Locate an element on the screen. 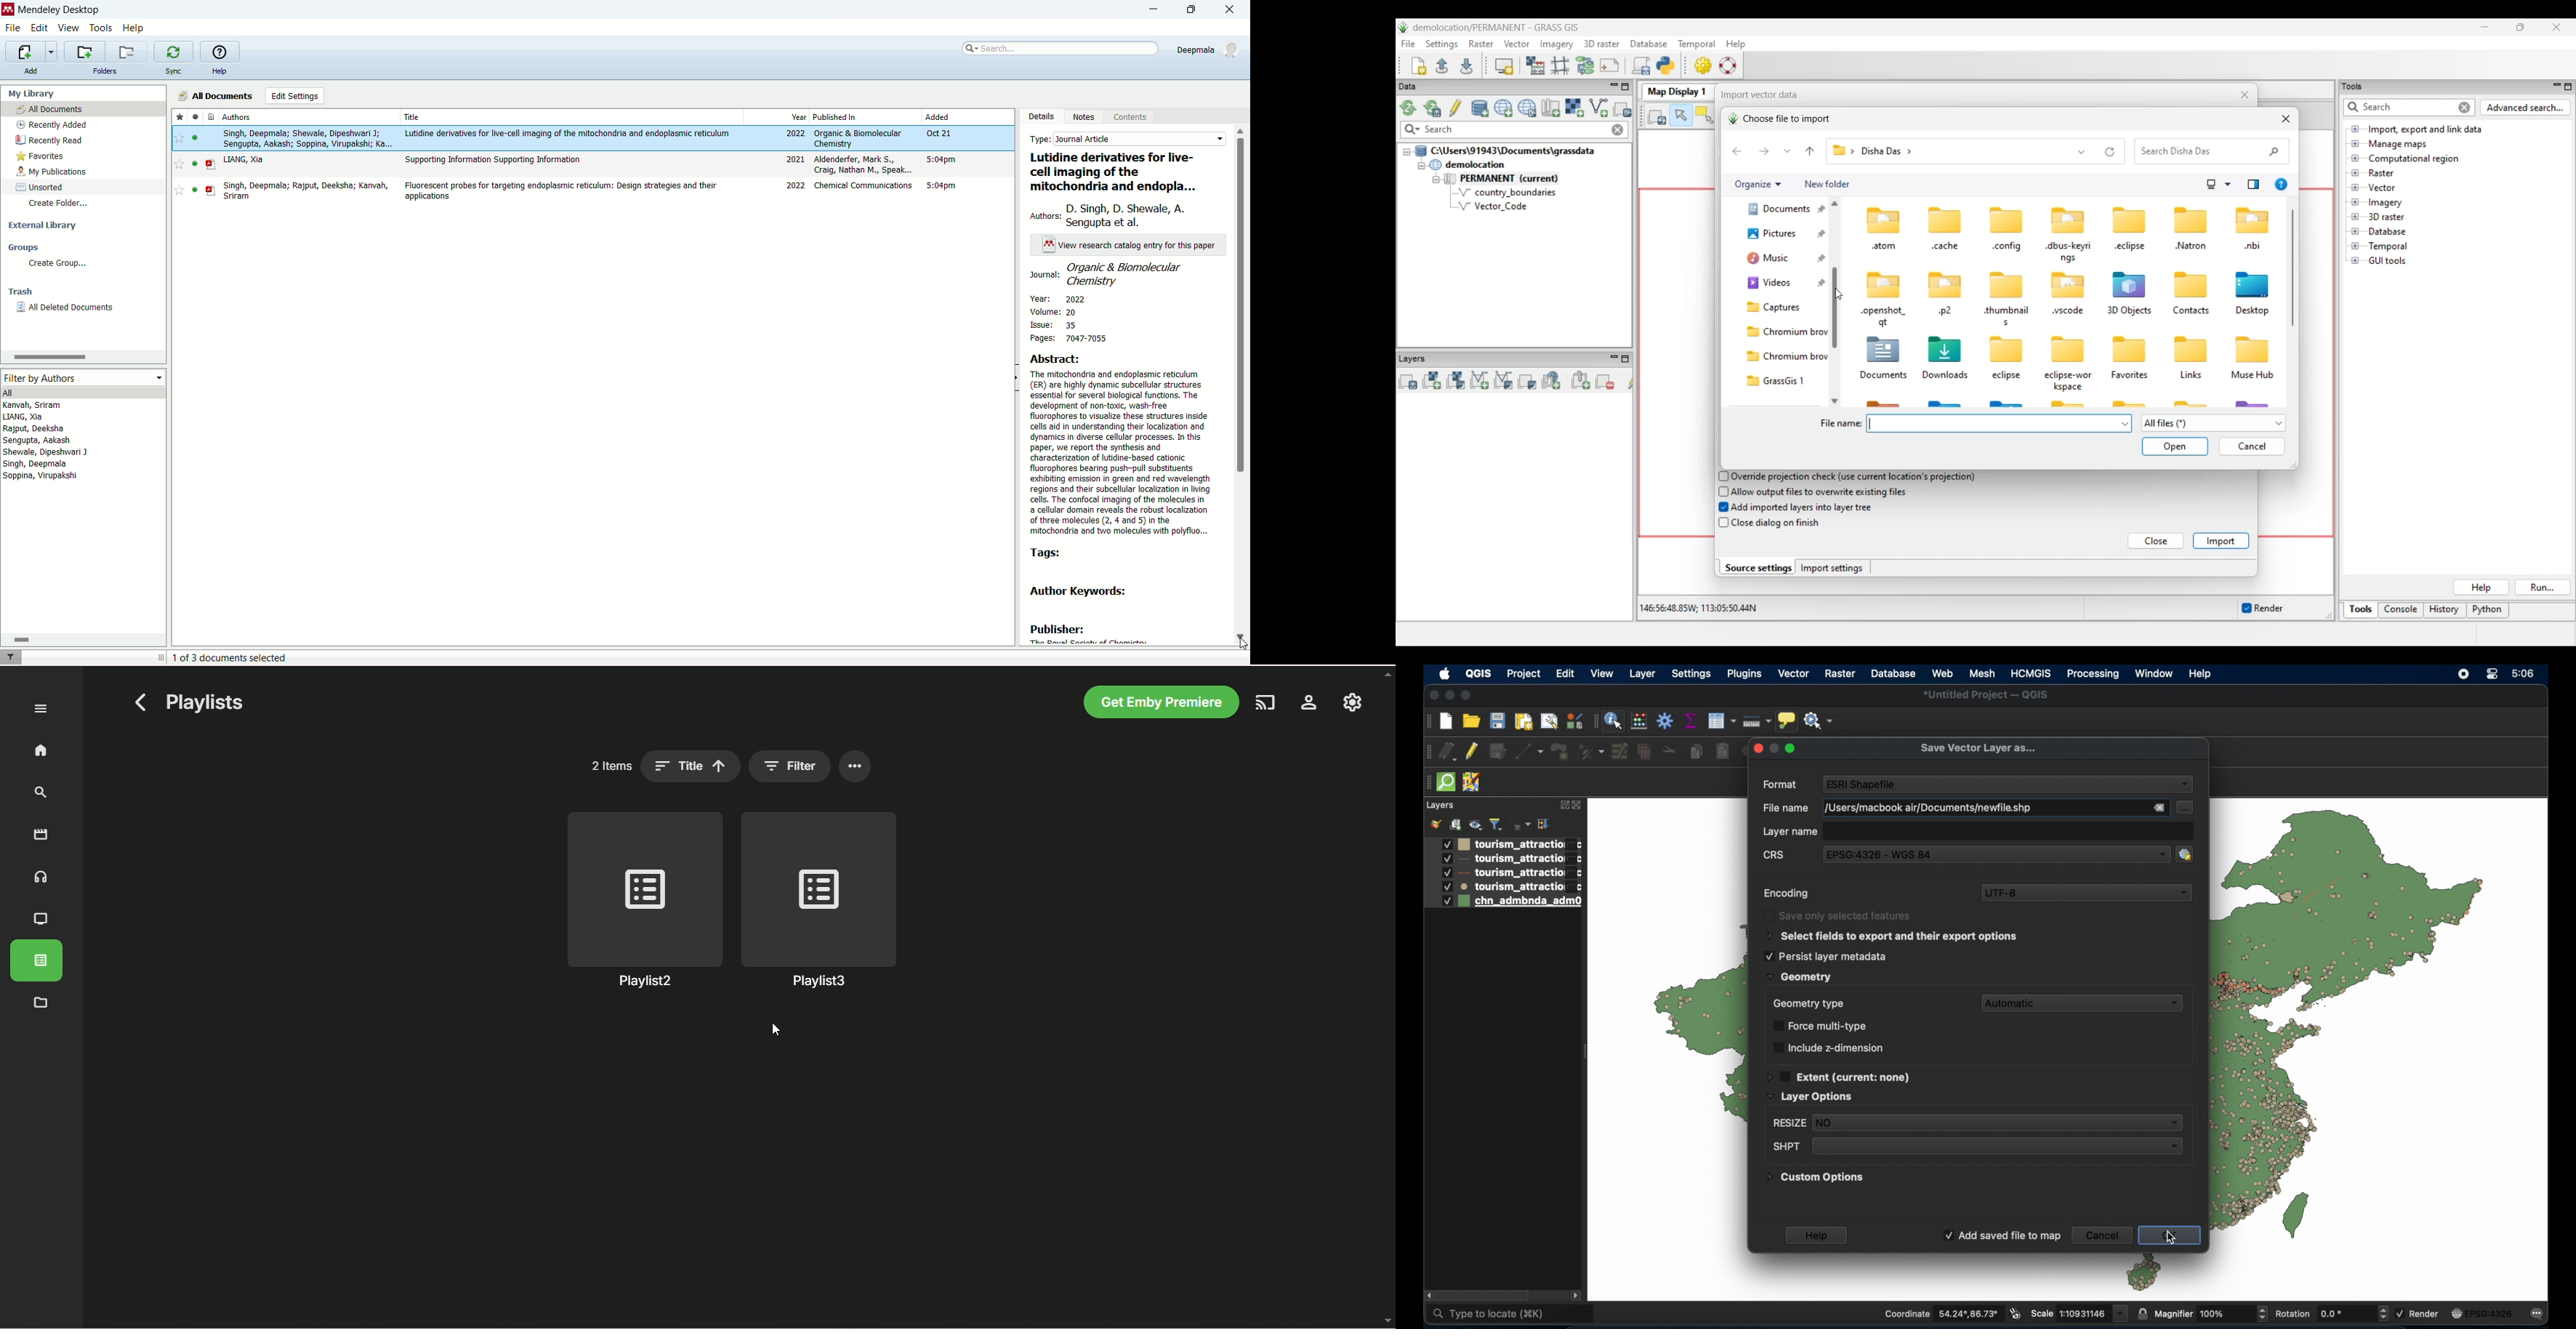 The image size is (2576, 1344). tools is located at coordinates (102, 29).